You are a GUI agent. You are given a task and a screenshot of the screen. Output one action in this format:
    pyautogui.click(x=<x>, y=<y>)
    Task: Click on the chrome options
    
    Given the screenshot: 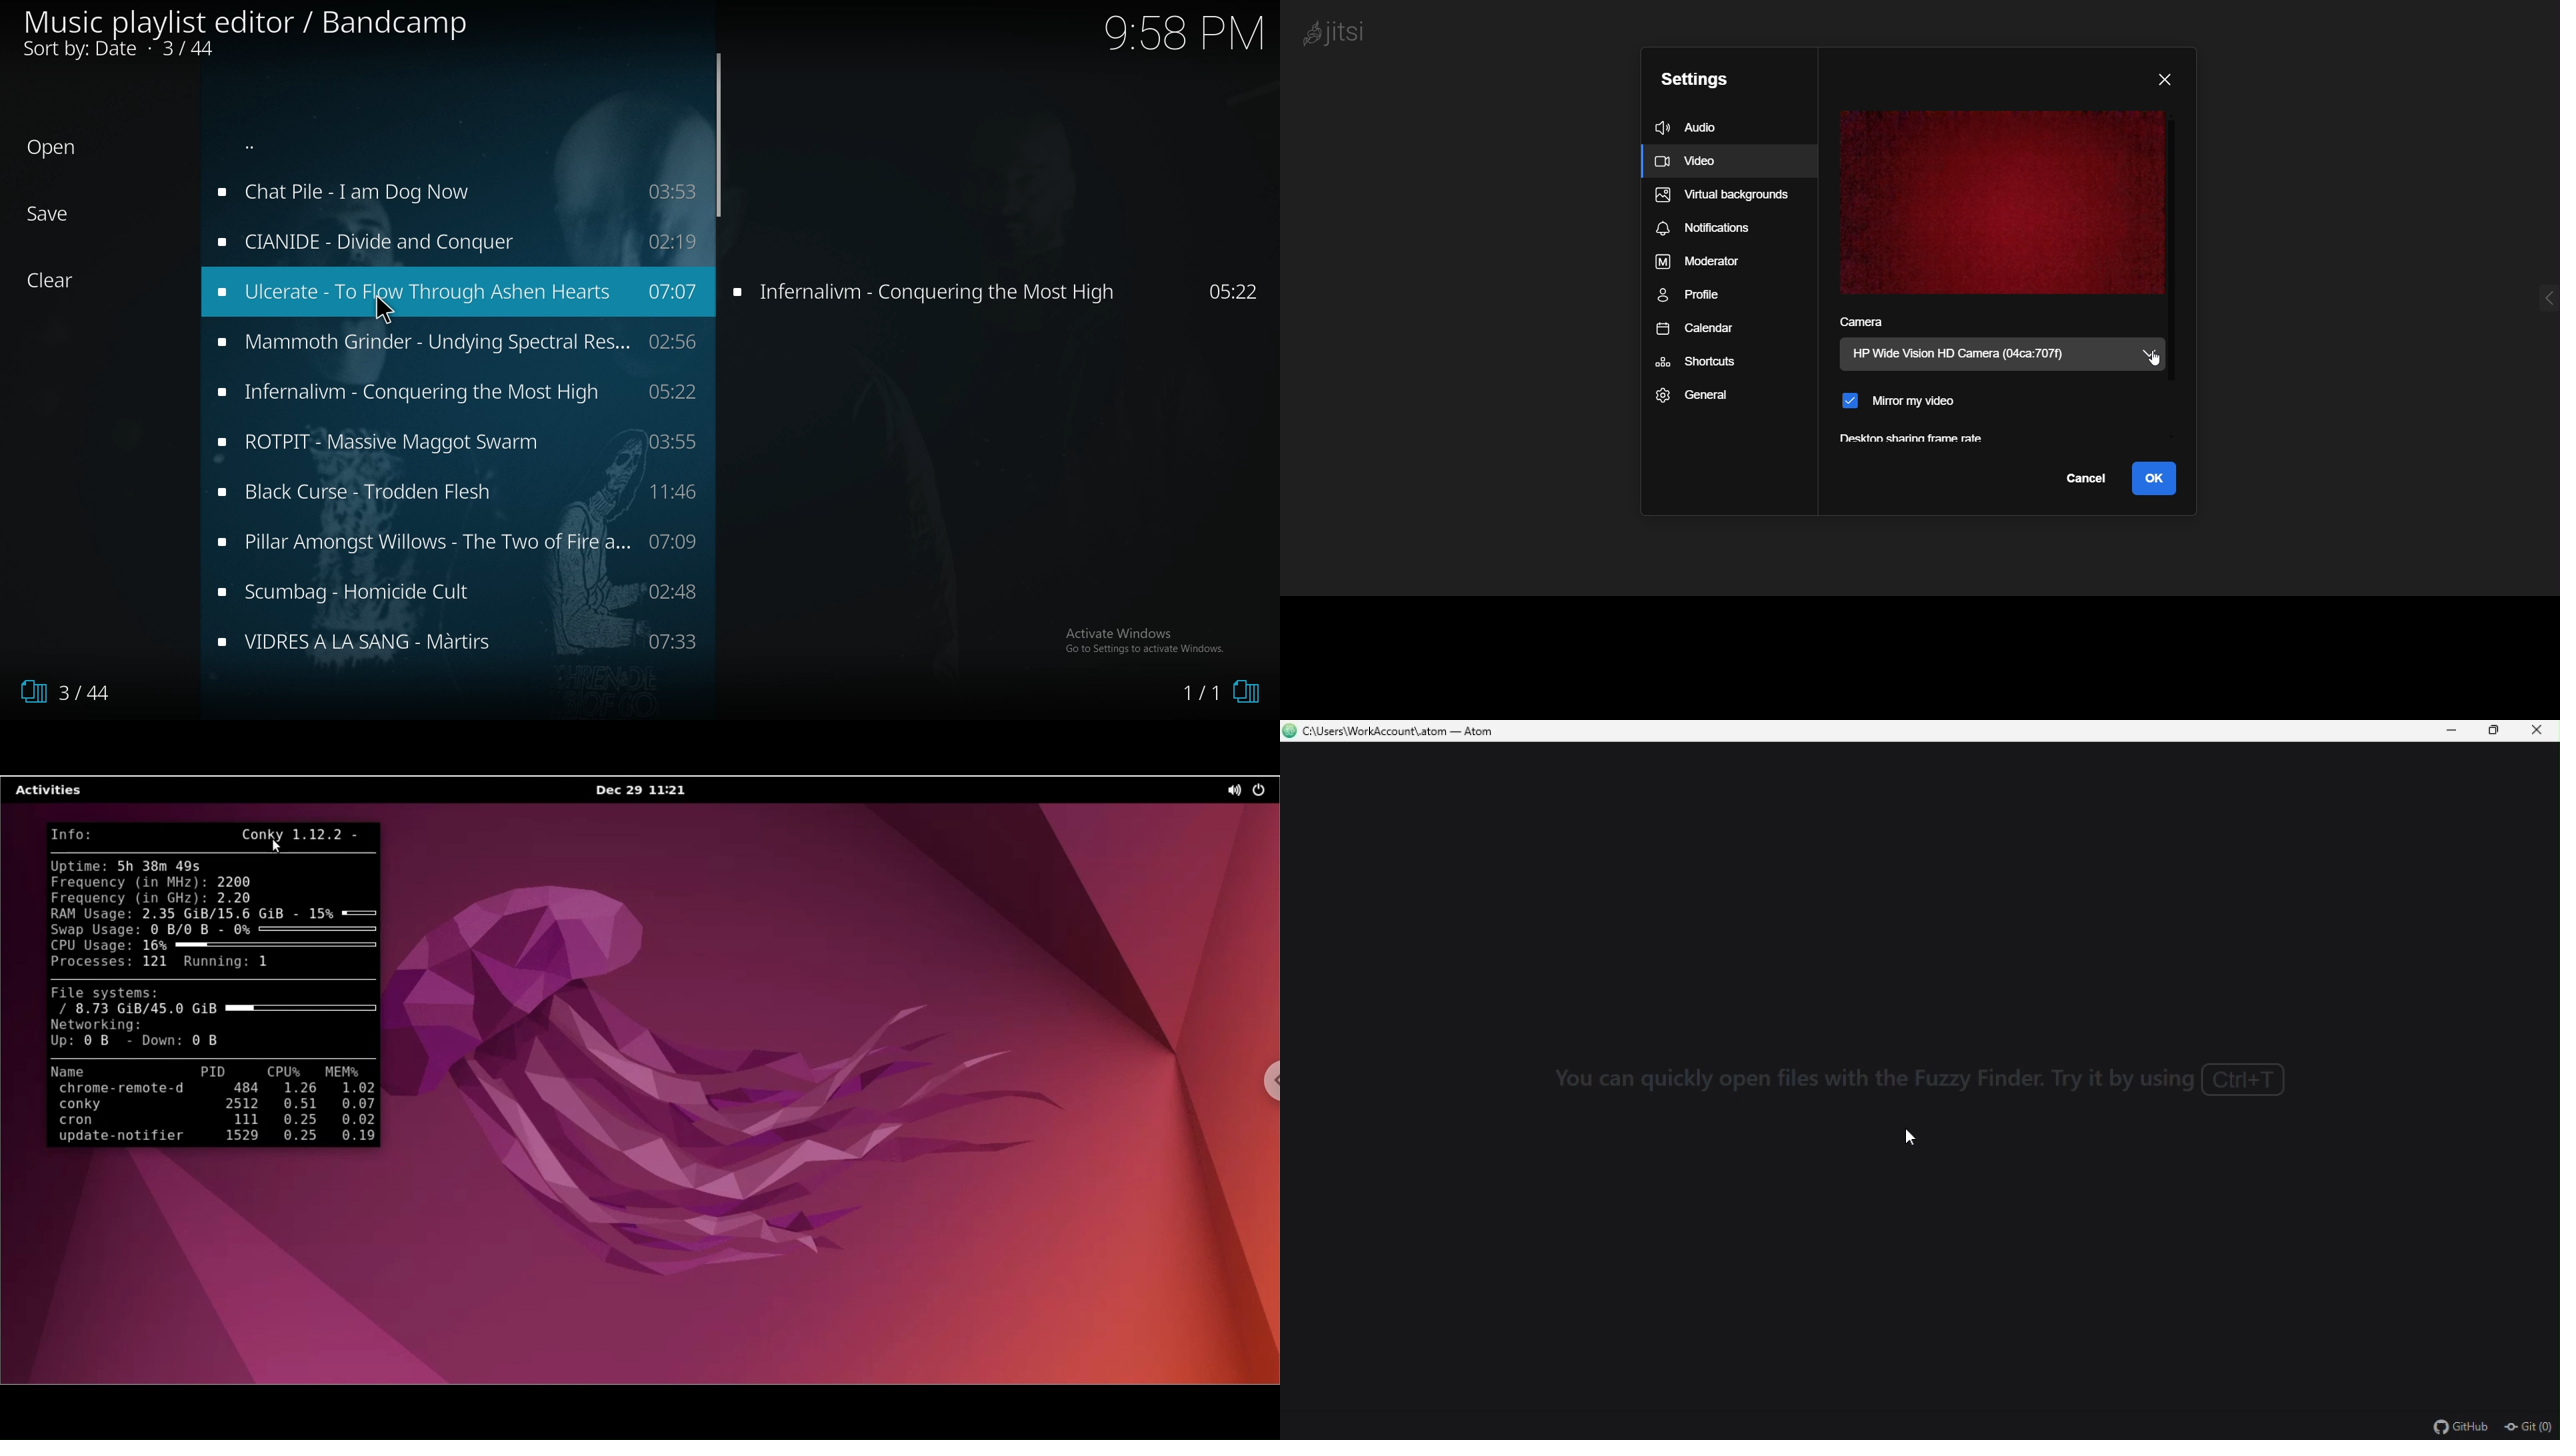 What is the action you would take?
    pyautogui.click(x=1267, y=1079)
    